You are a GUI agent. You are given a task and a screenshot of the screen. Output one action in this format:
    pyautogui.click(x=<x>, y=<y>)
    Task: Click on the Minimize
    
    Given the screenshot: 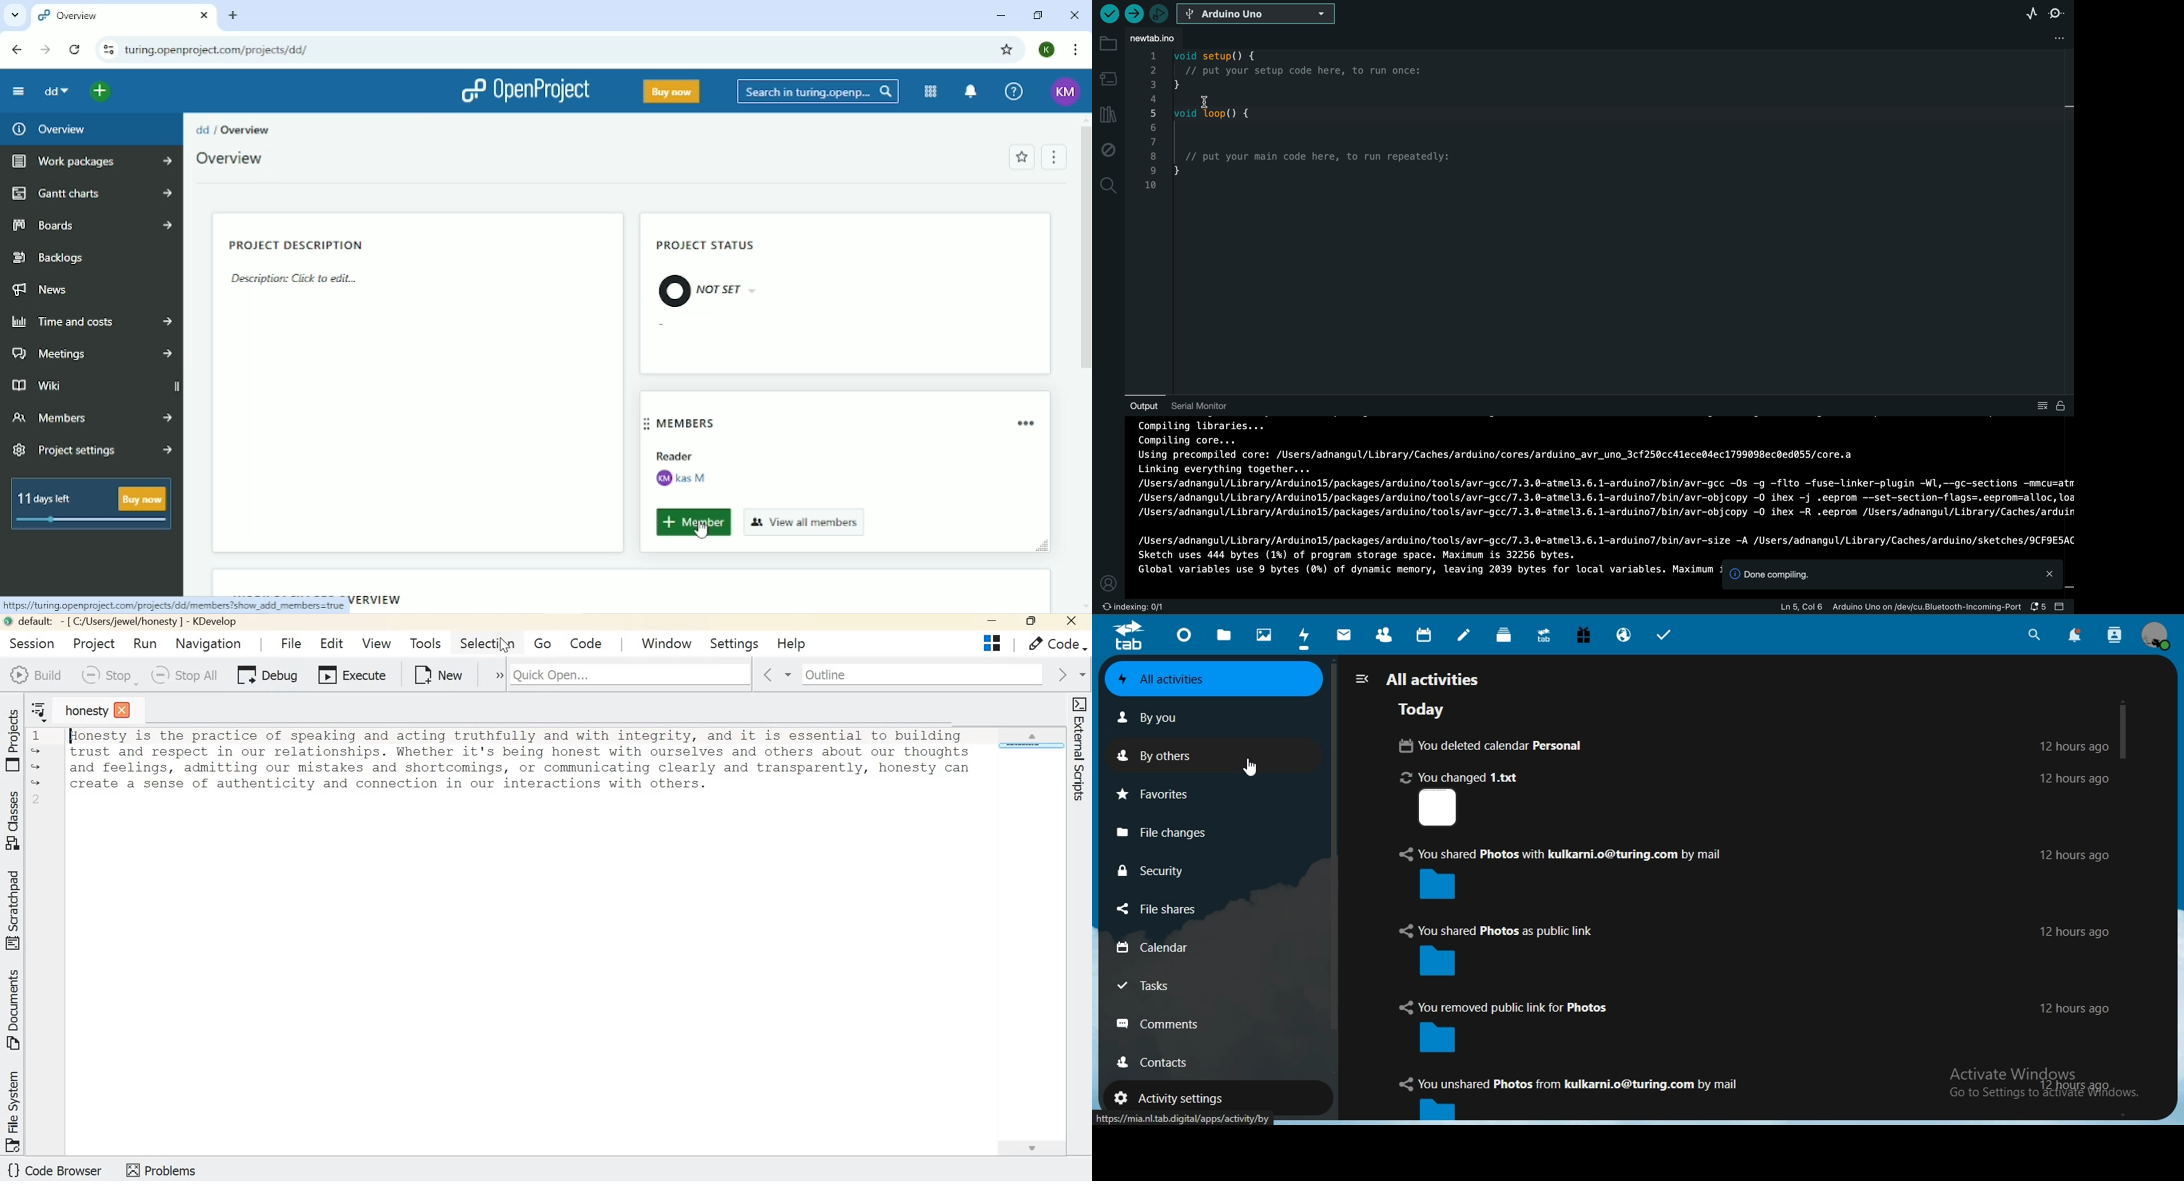 What is the action you would take?
    pyautogui.click(x=988, y=623)
    